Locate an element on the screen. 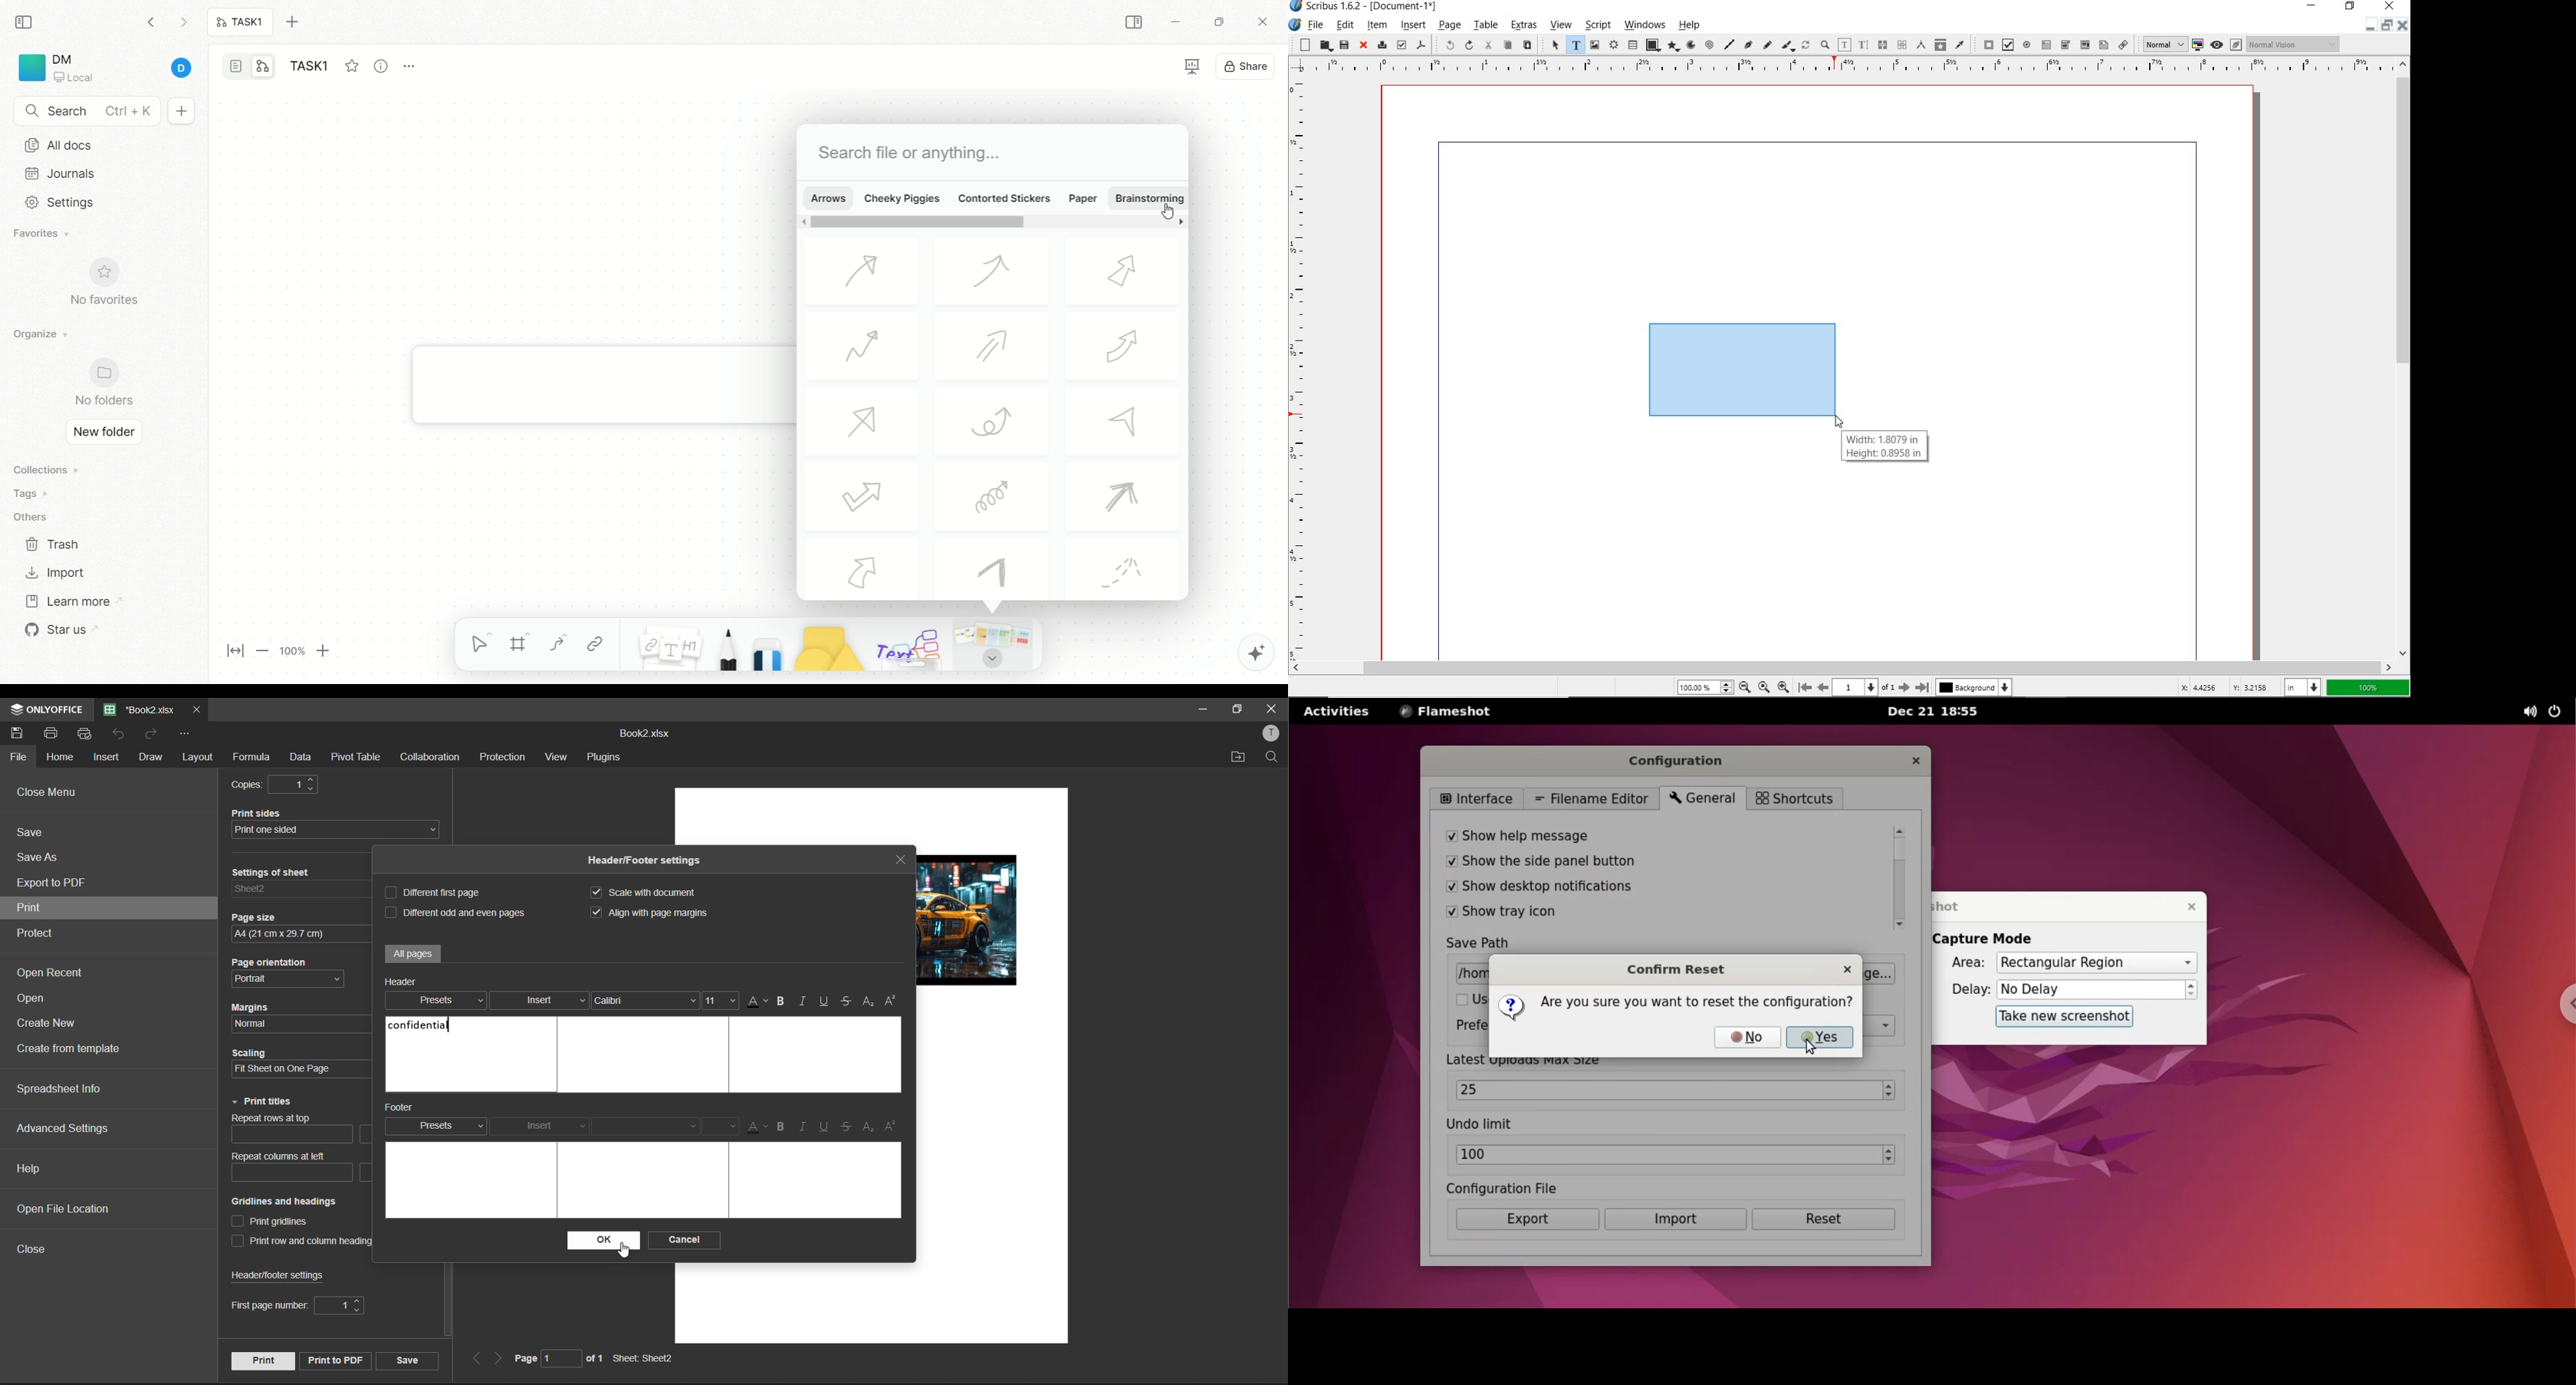 The height and width of the screenshot is (1400, 2576). export to pdf is located at coordinates (53, 885).